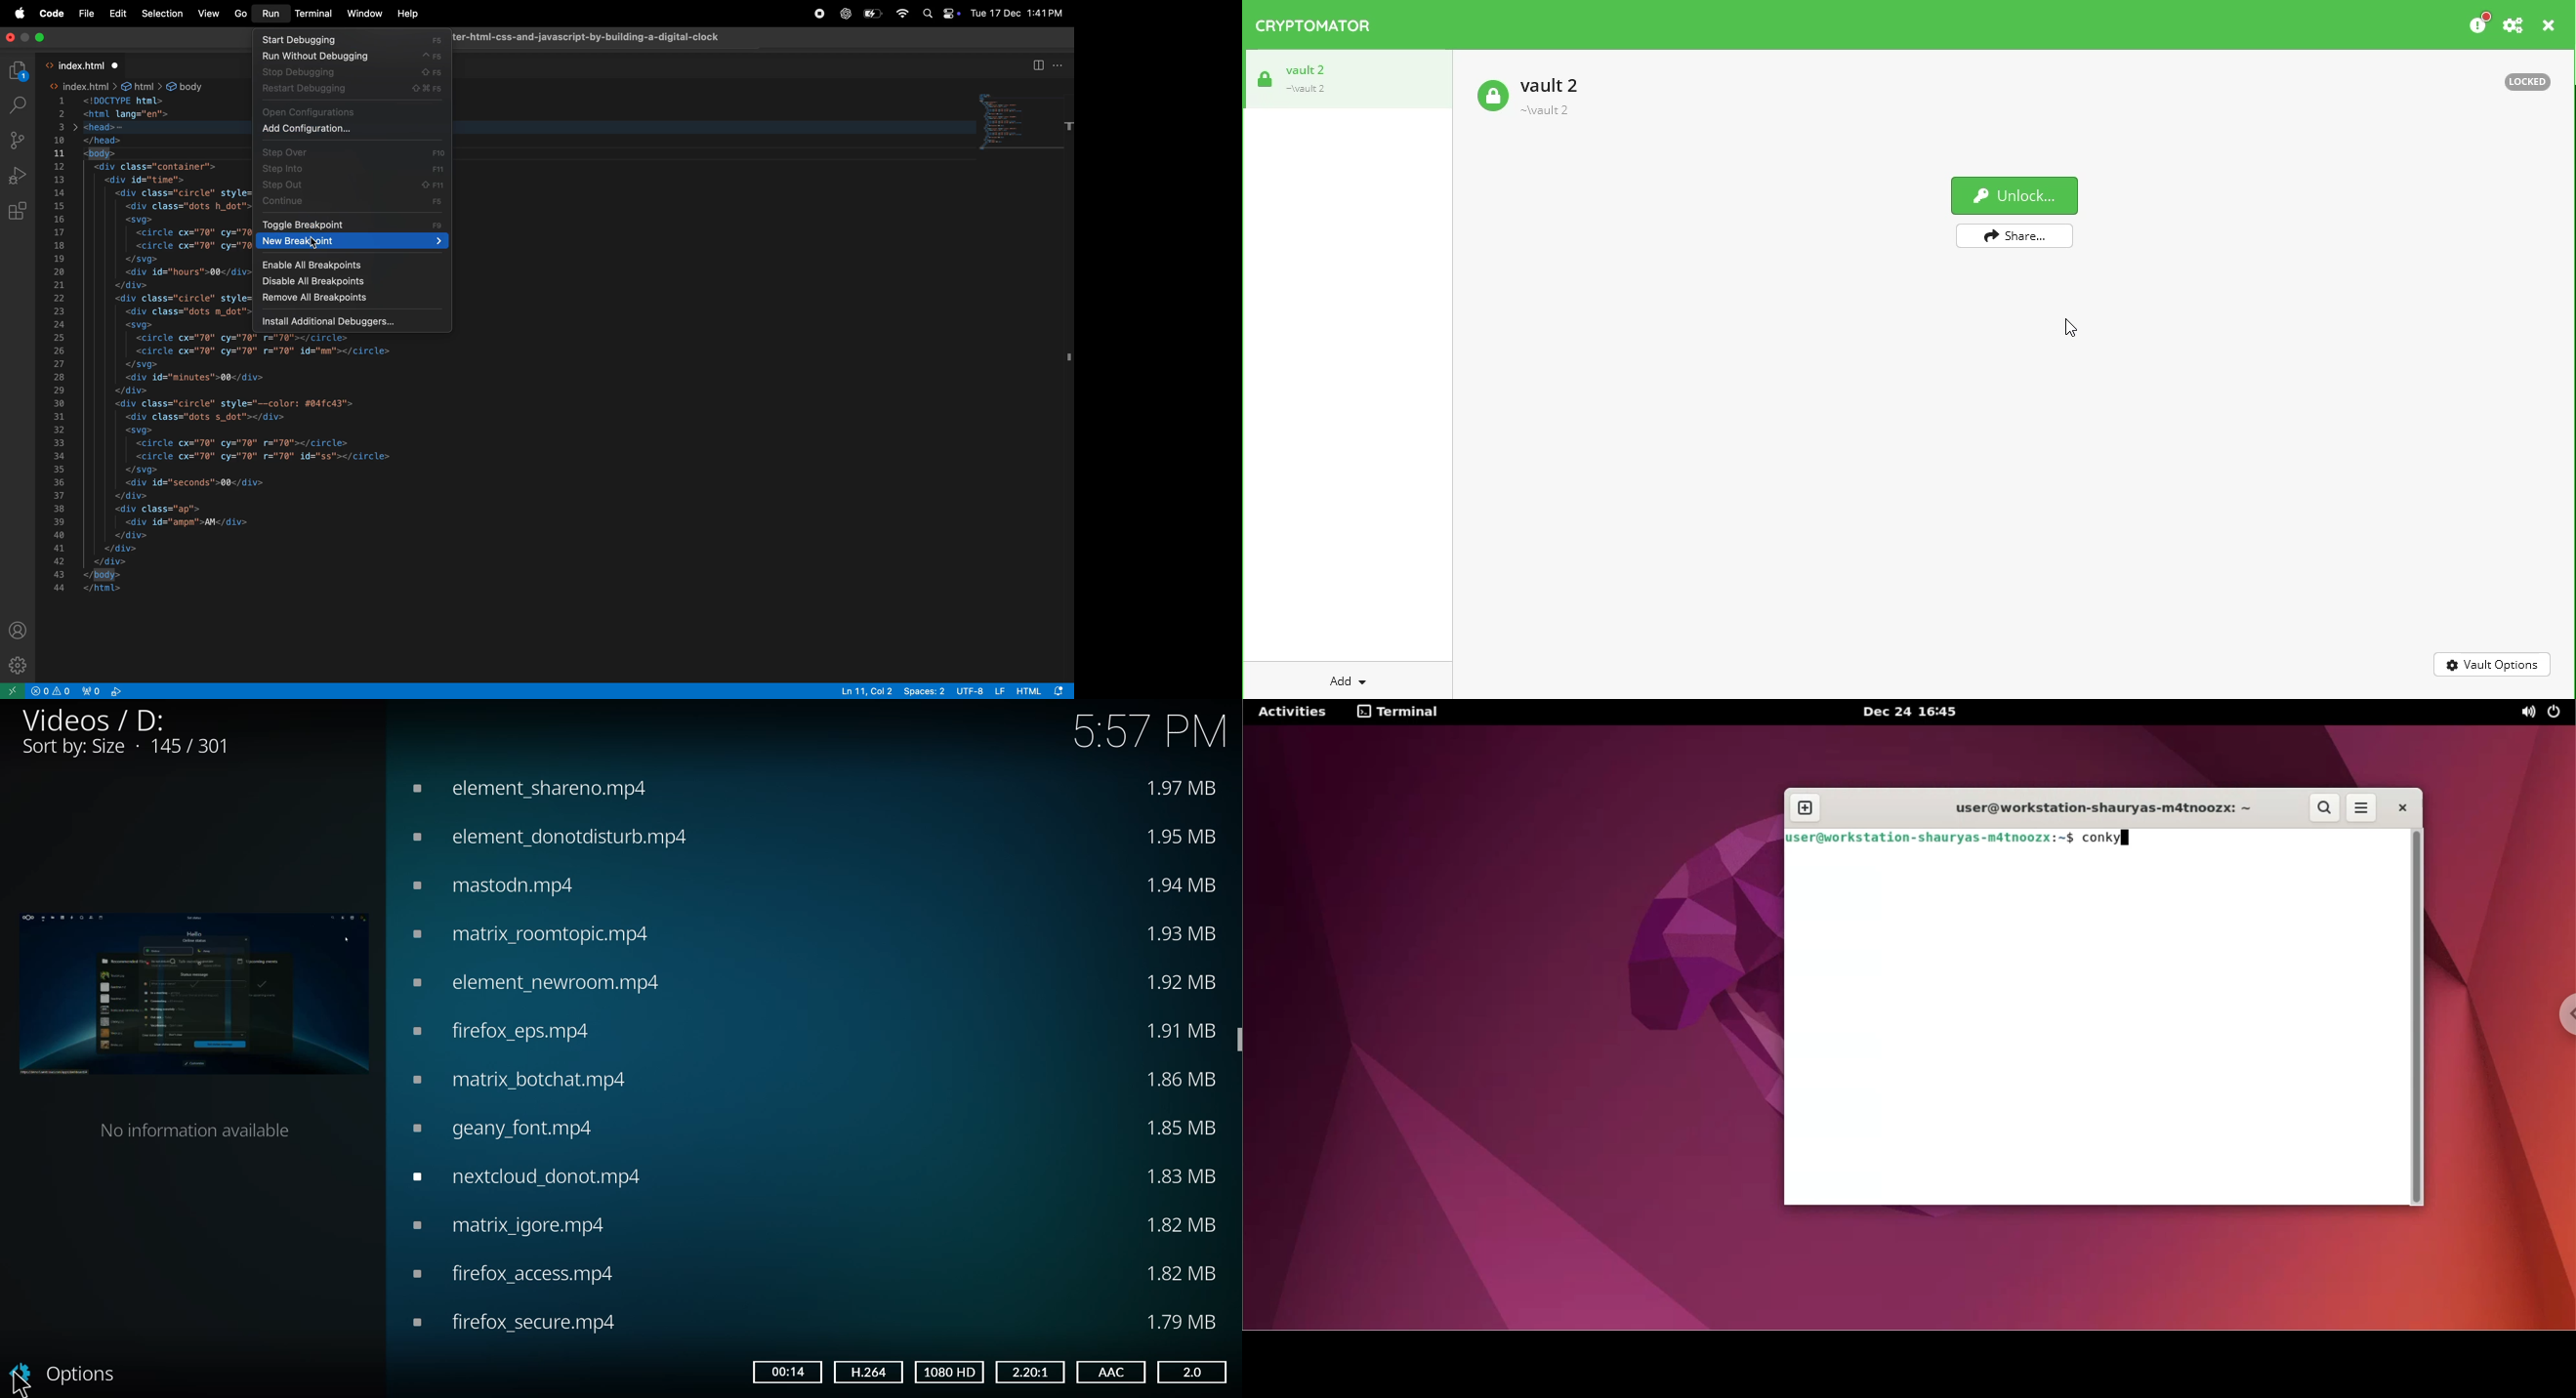  I want to click on no info available, so click(201, 1128).